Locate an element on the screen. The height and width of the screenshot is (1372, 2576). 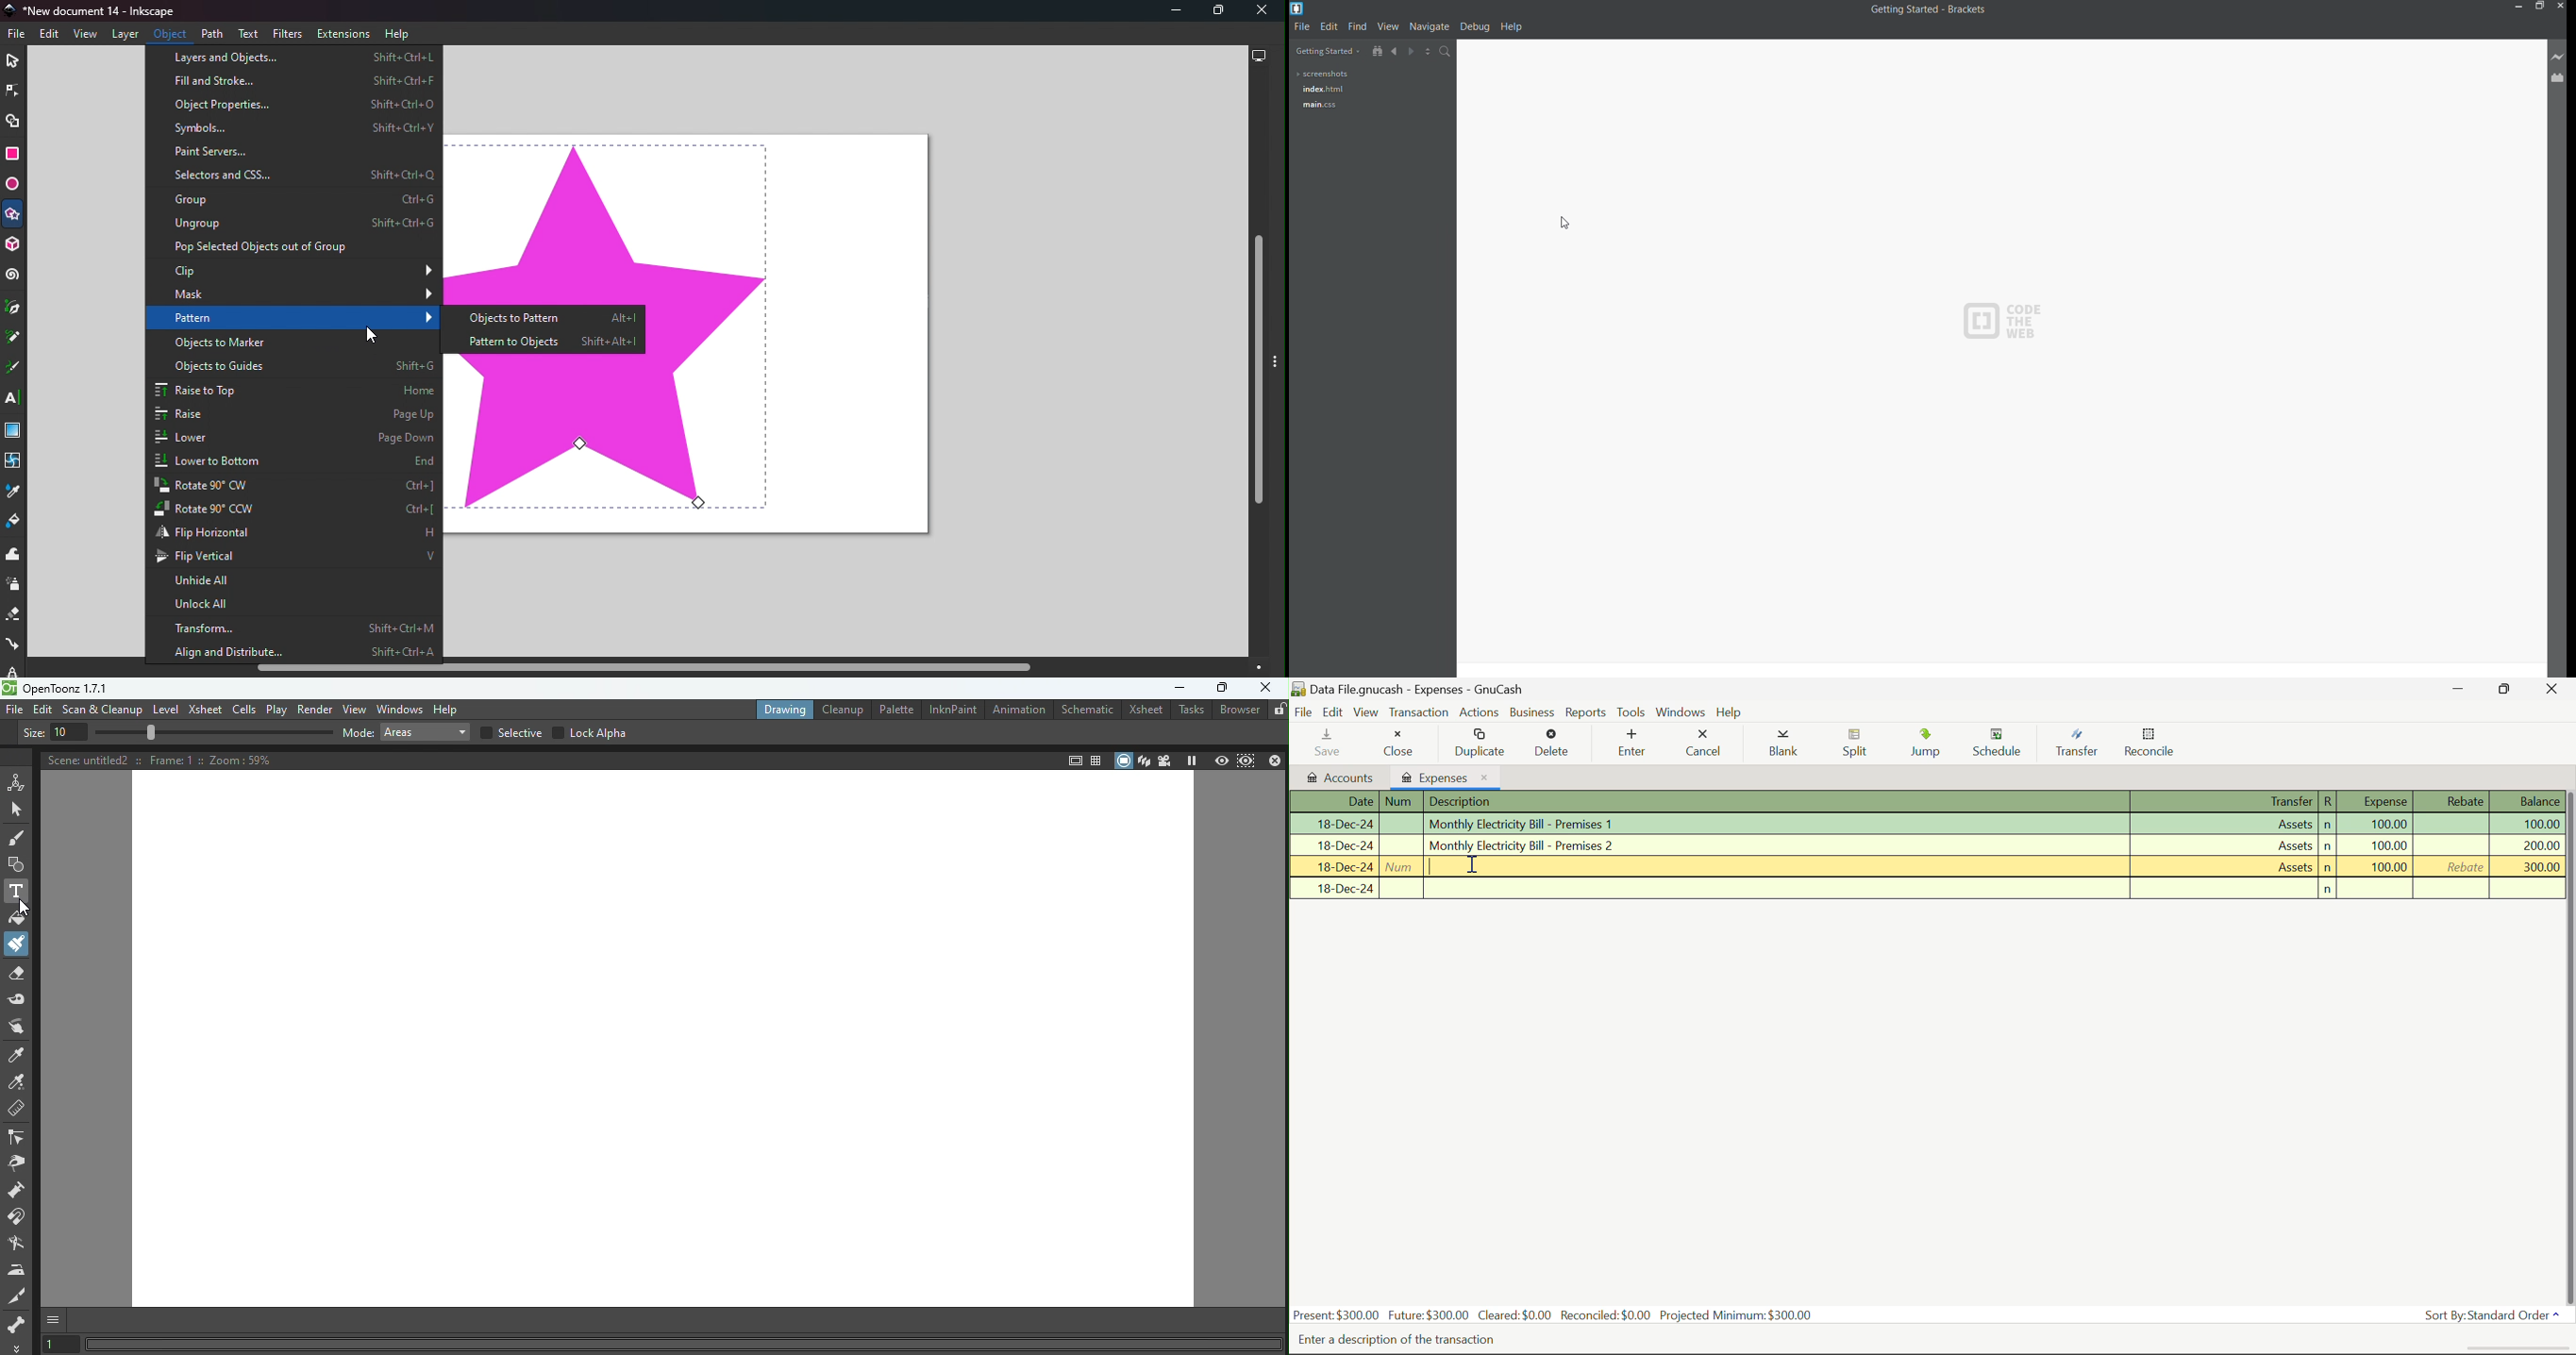
Dropper tool is located at coordinates (11, 495).